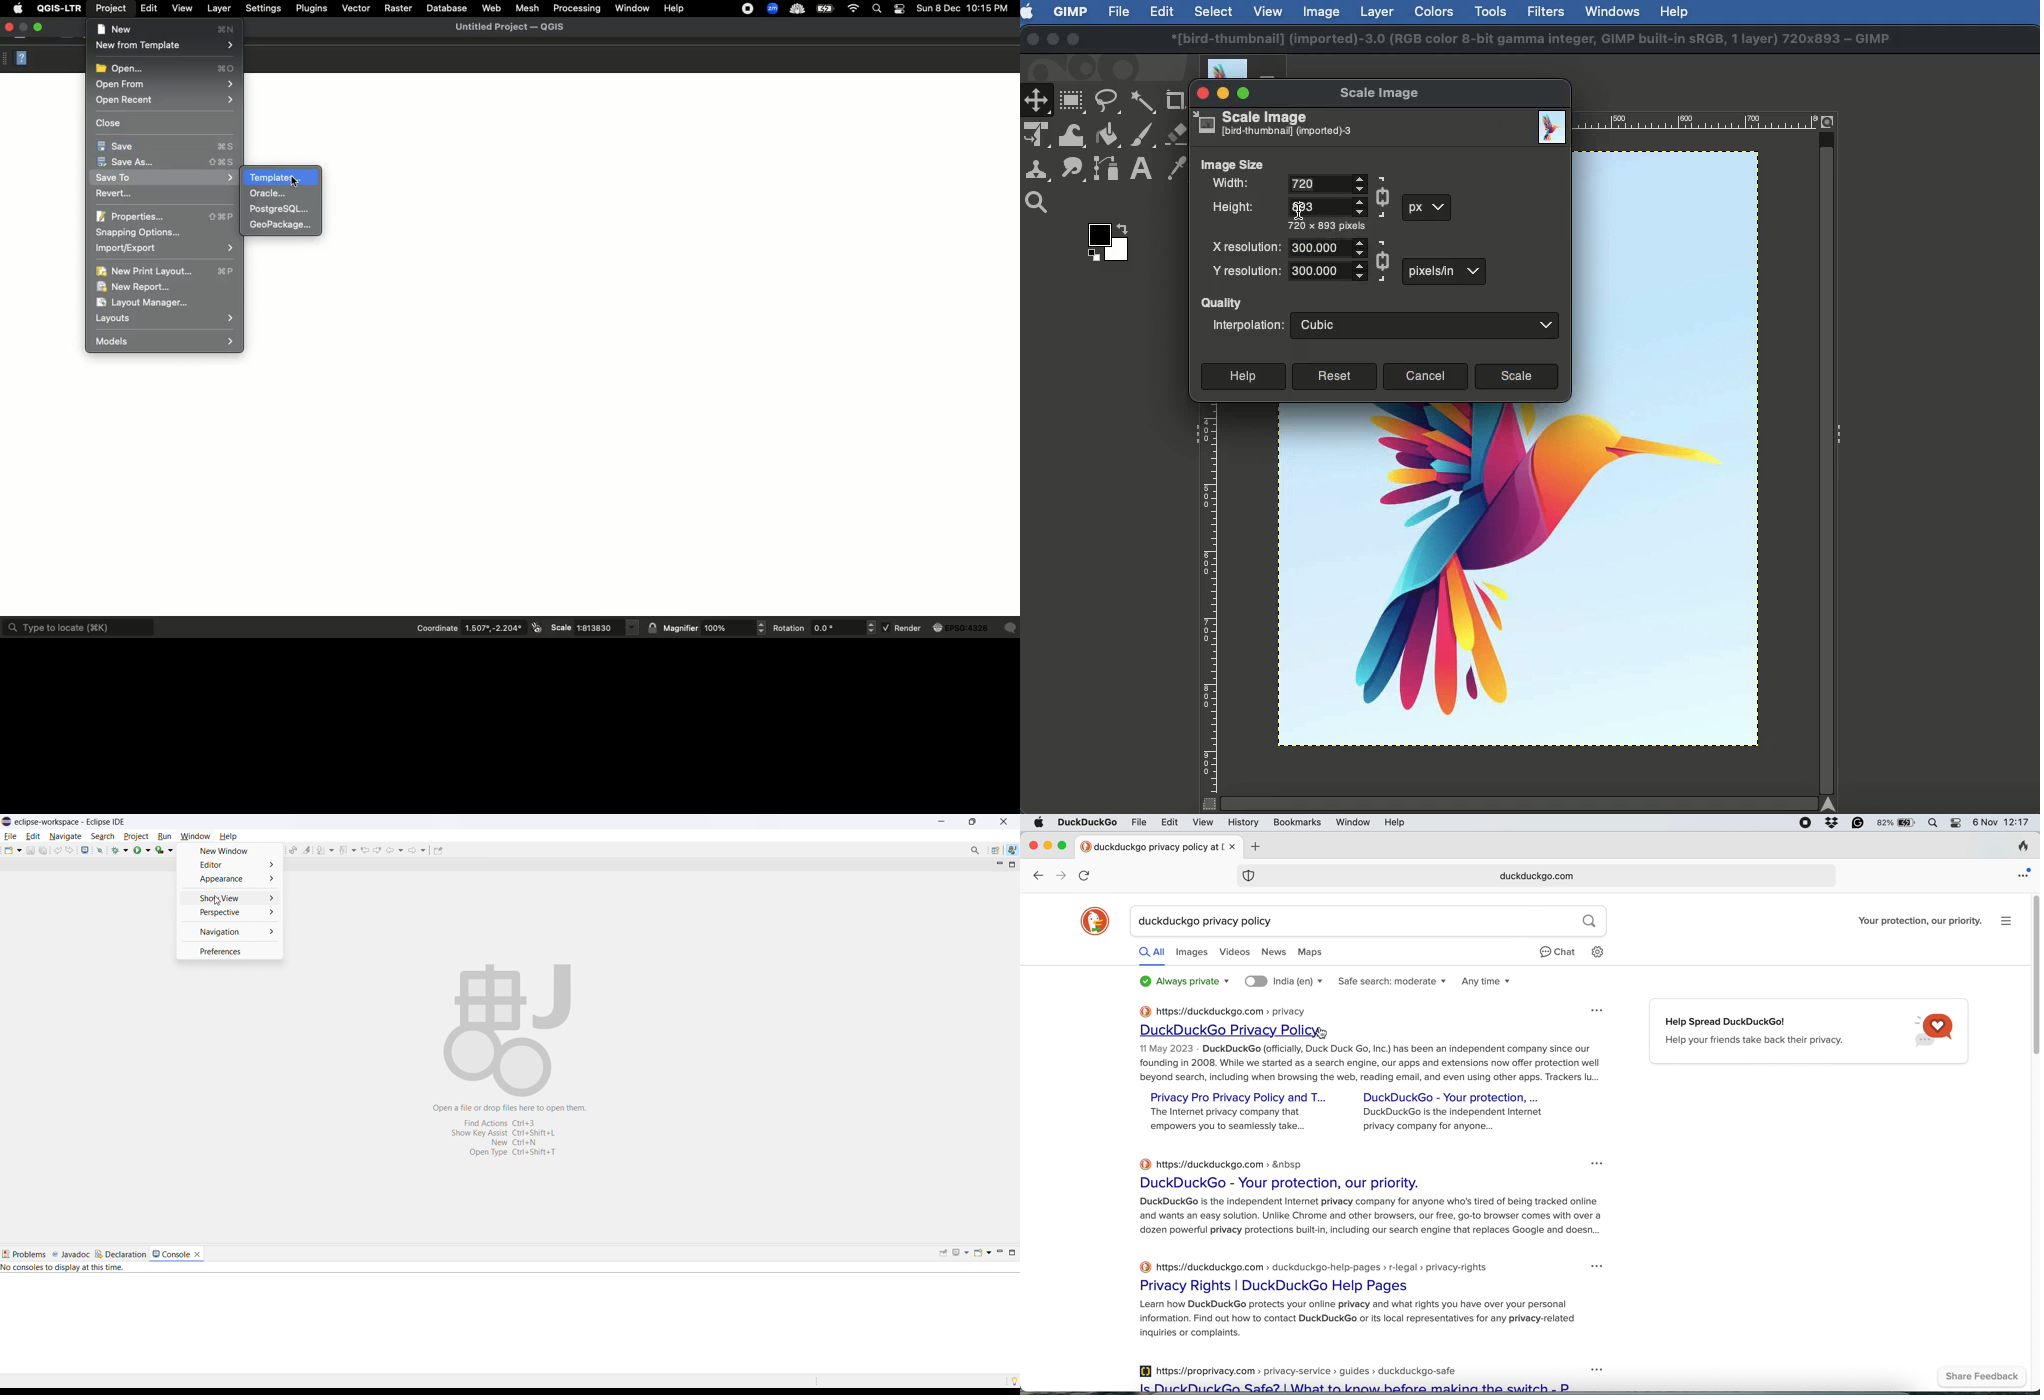 The height and width of the screenshot is (1400, 2044). What do you see at coordinates (154, 304) in the screenshot?
I see `Layout manager` at bounding box center [154, 304].